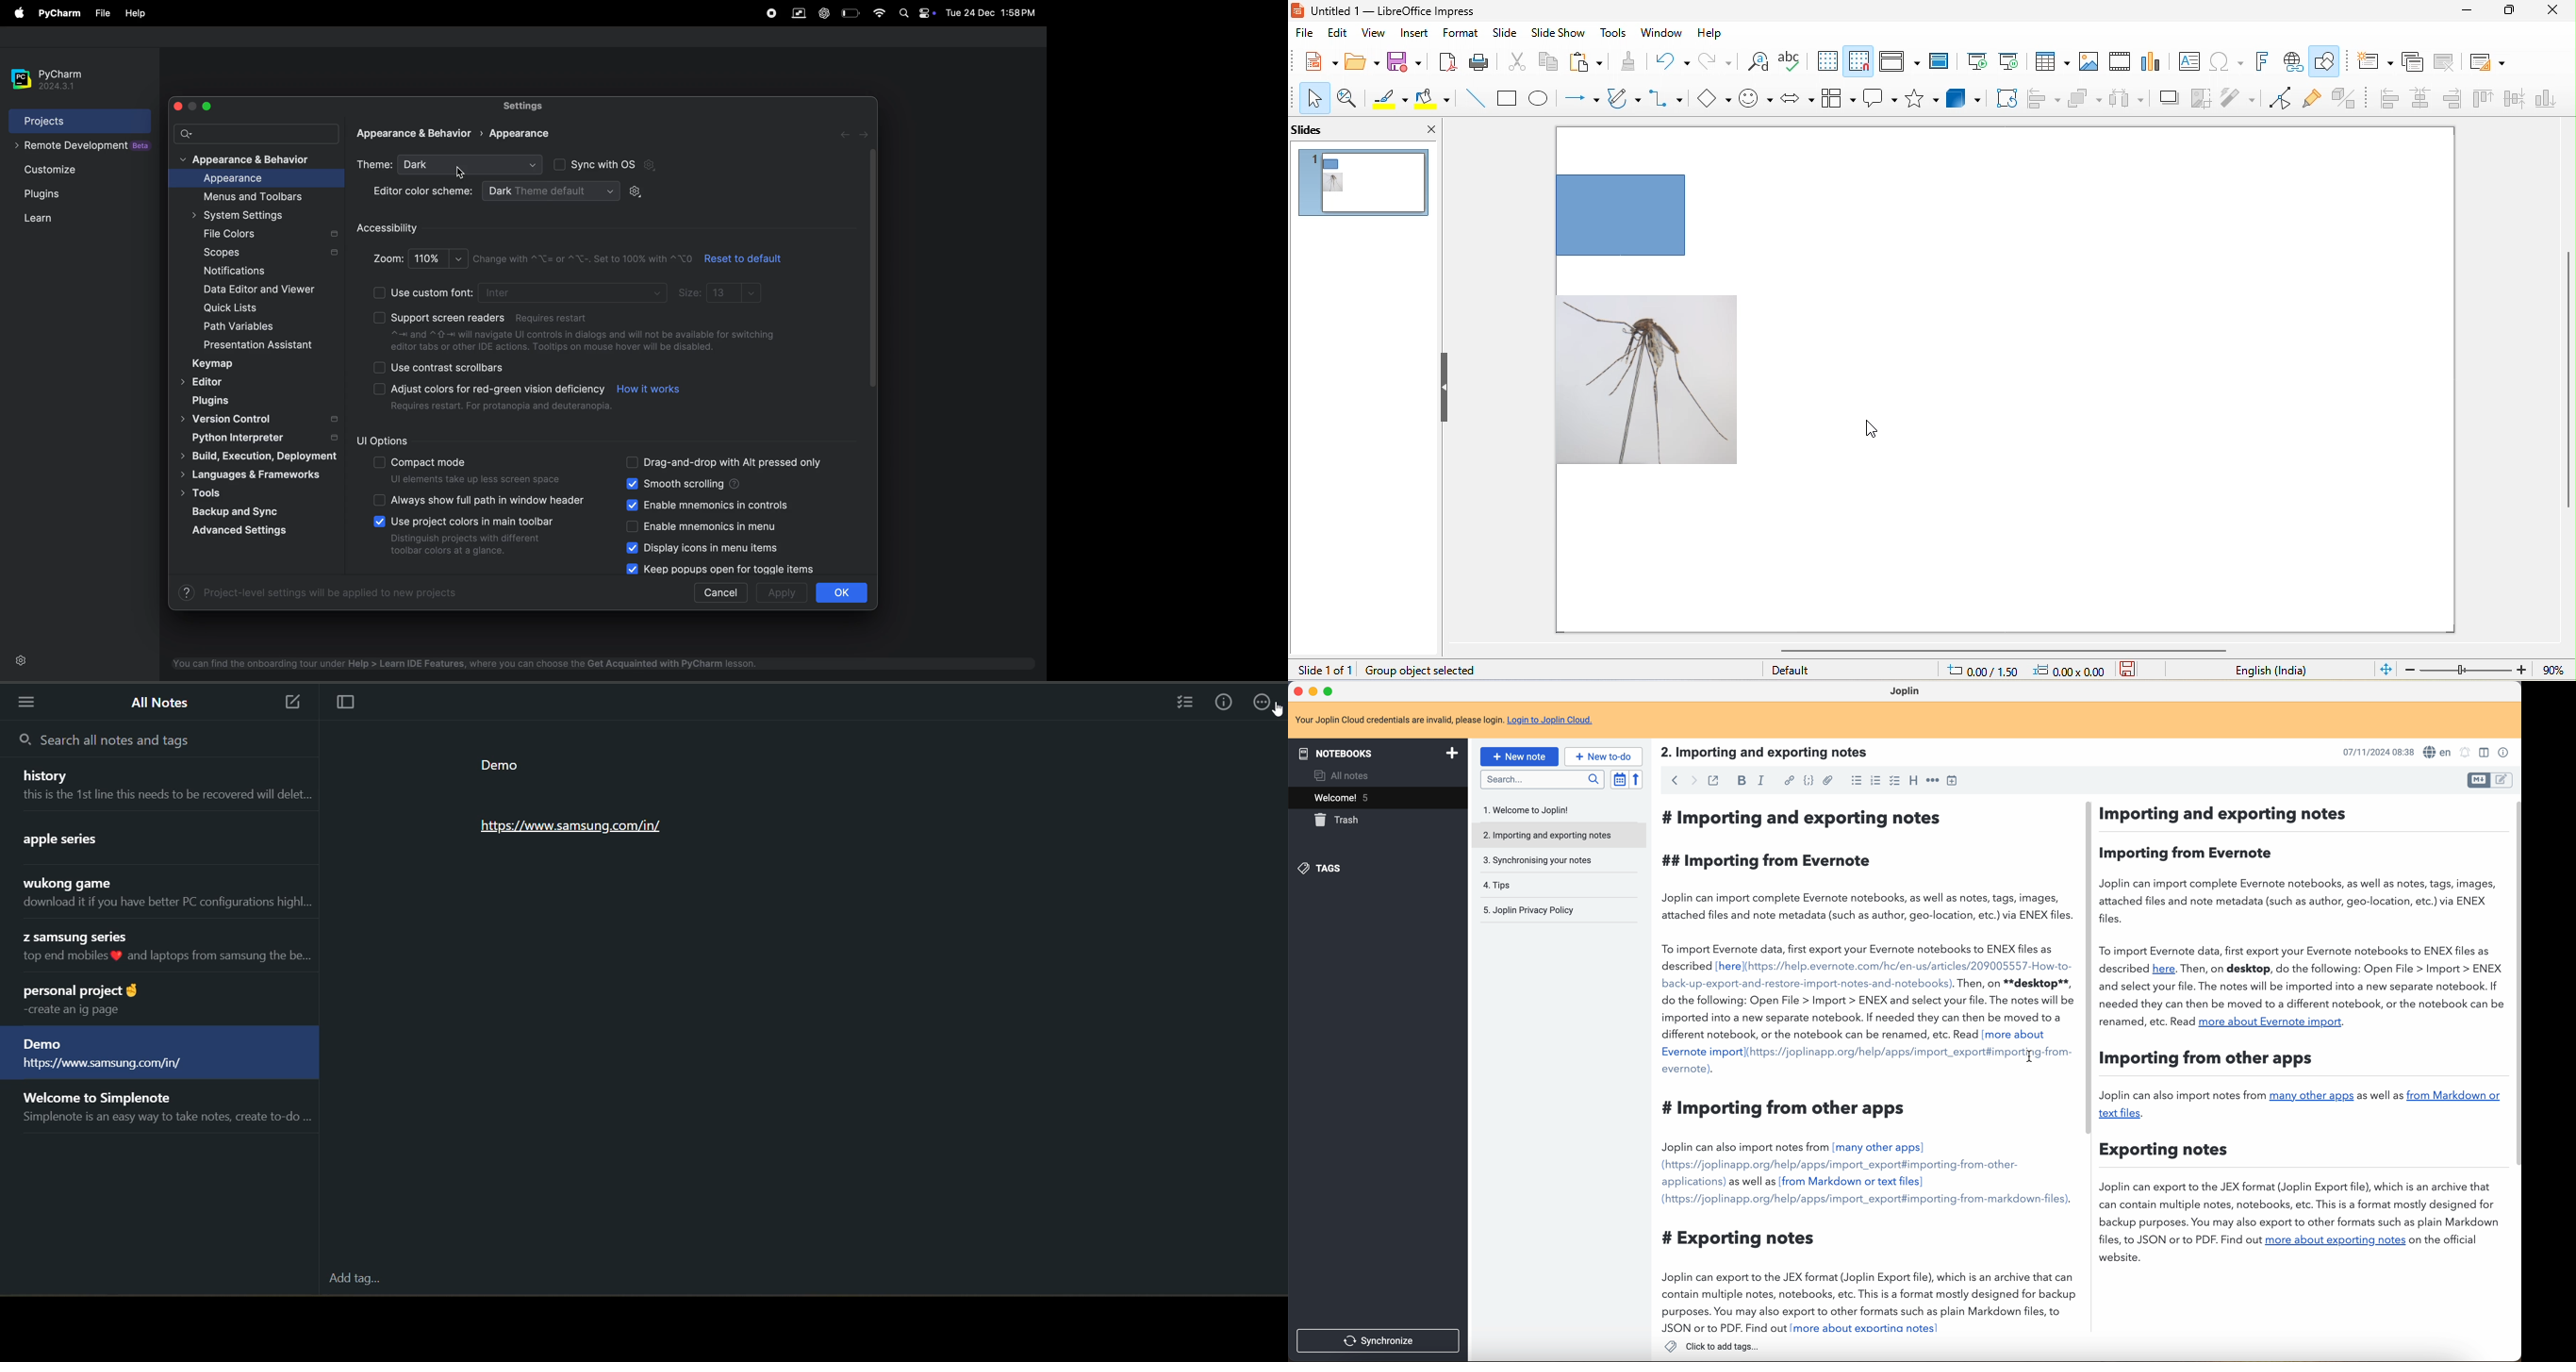  What do you see at coordinates (877, 274) in the screenshot?
I see `scroll bar` at bounding box center [877, 274].